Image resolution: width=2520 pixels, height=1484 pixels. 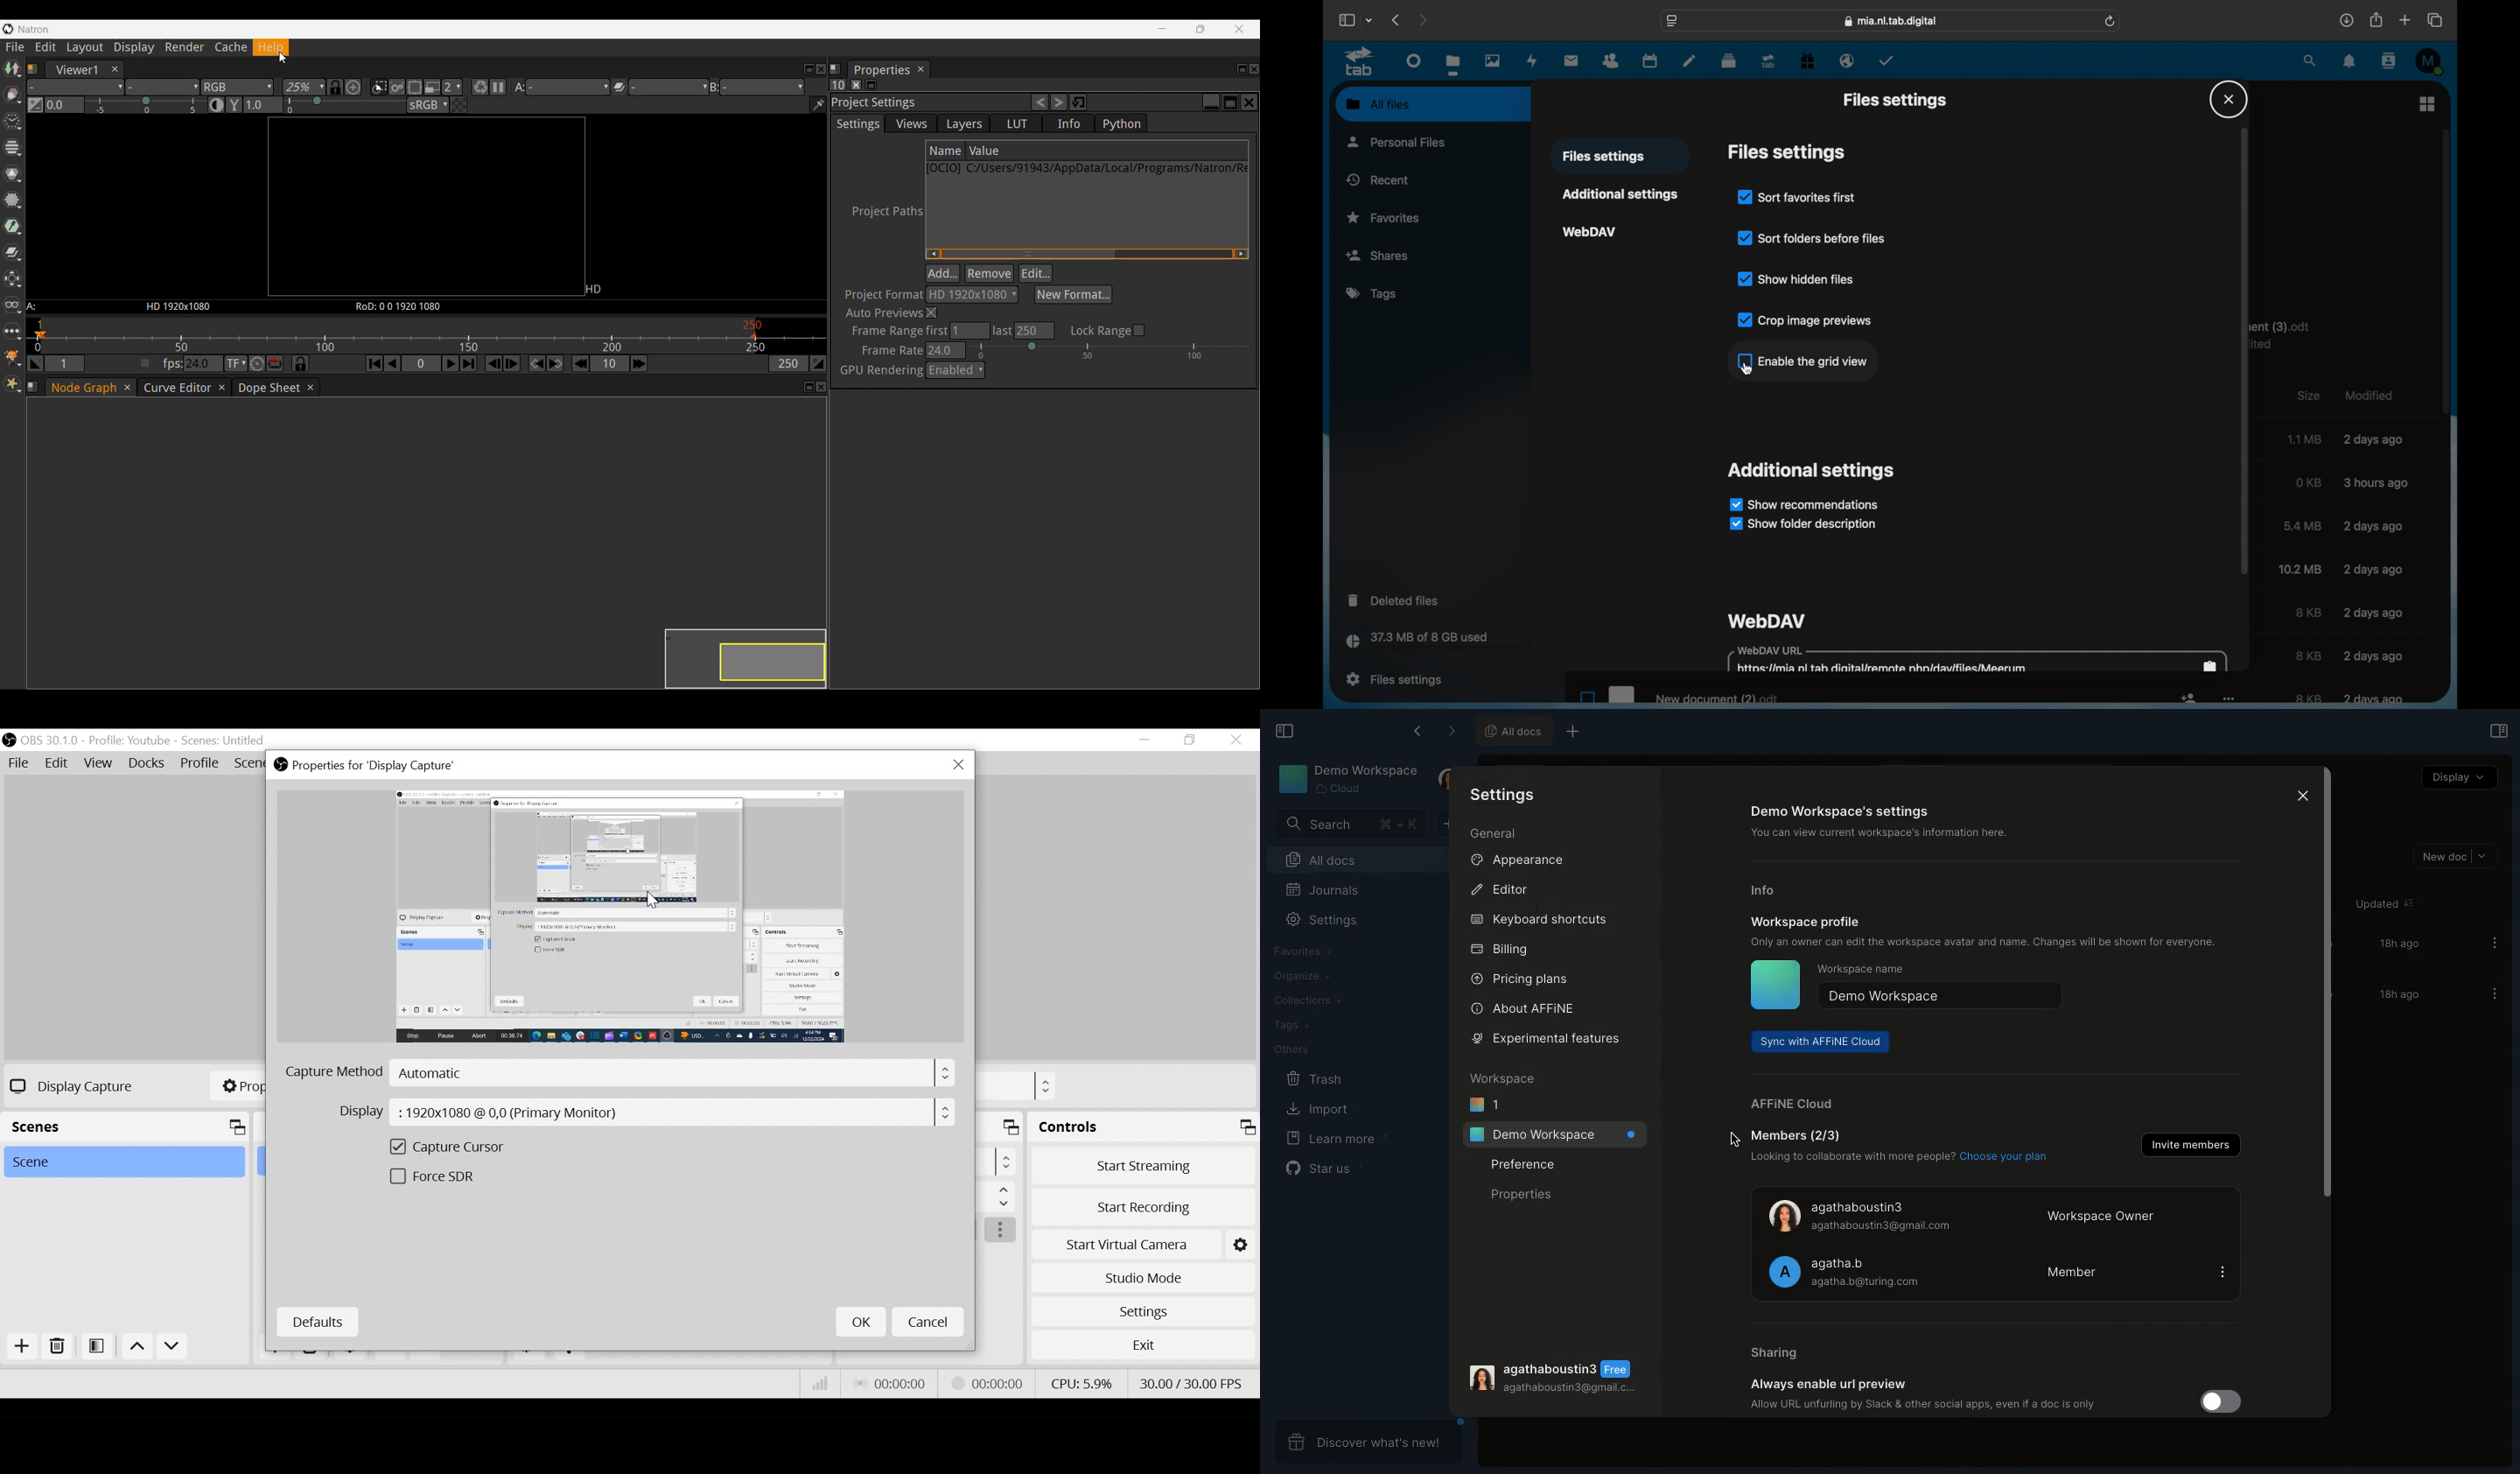 I want to click on Open right panel, so click(x=2498, y=730).